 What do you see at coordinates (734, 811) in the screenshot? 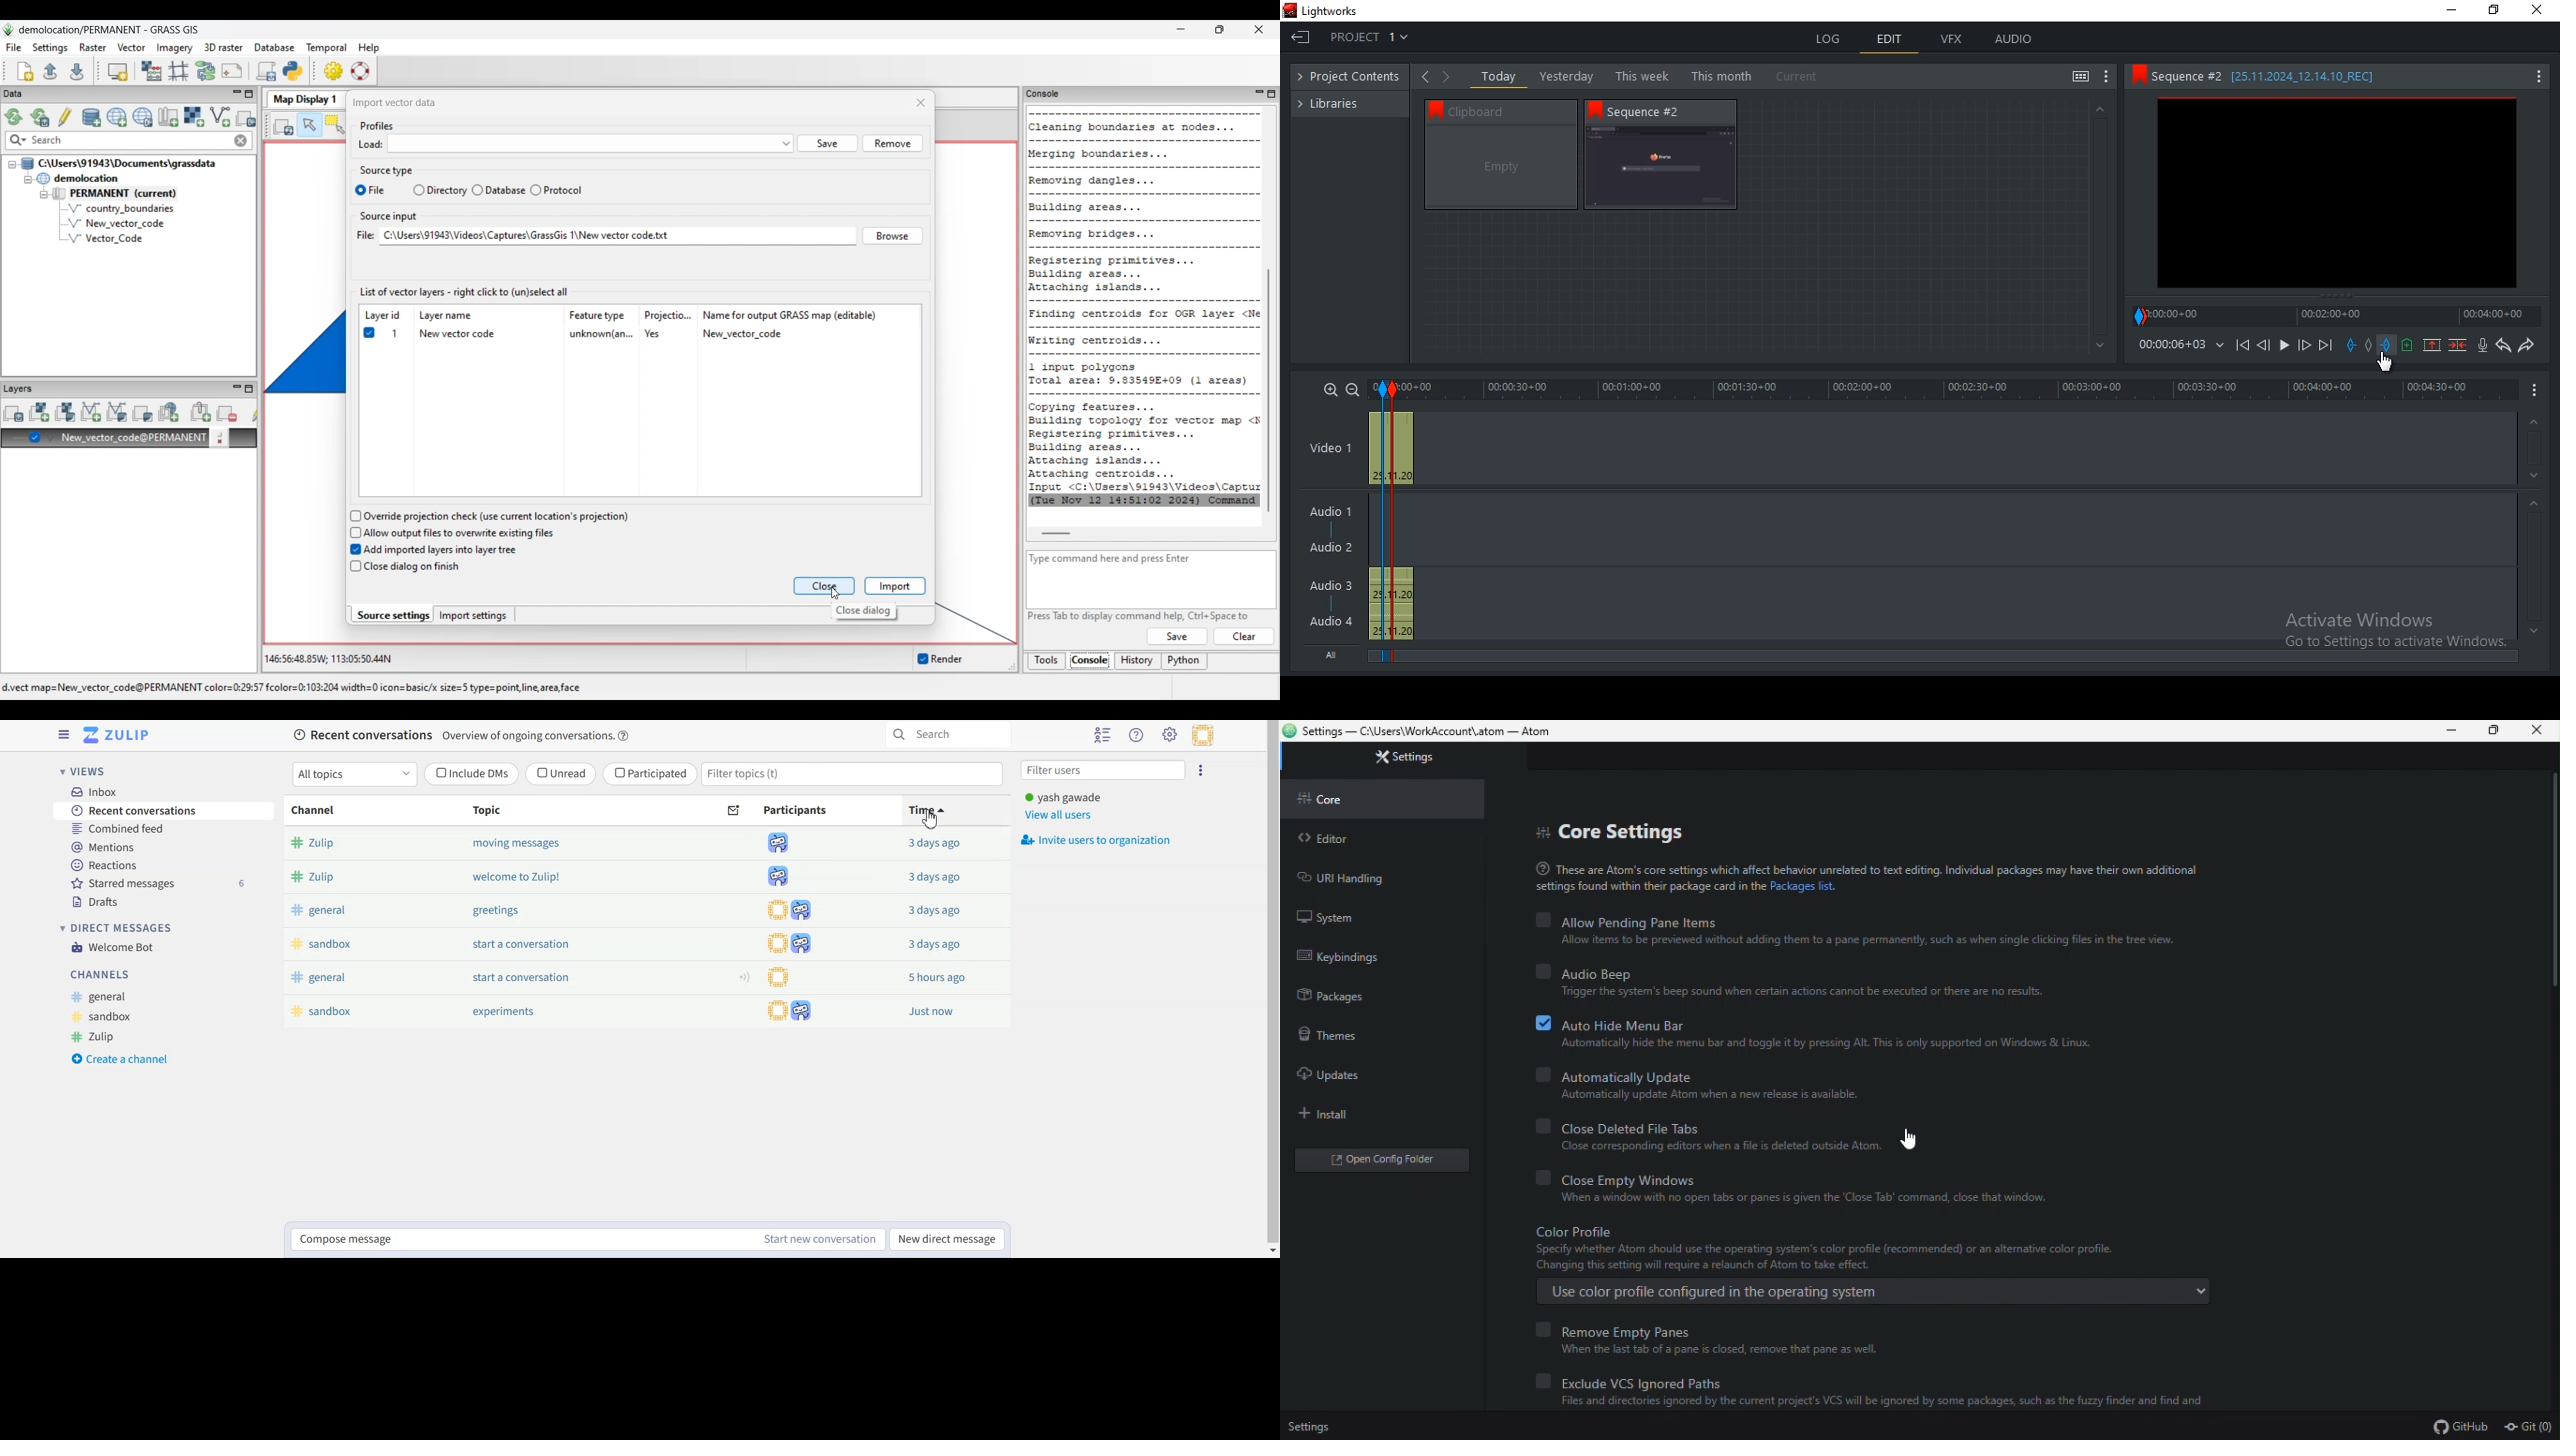
I see `Sort by unread messages` at bounding box center [734, 811].